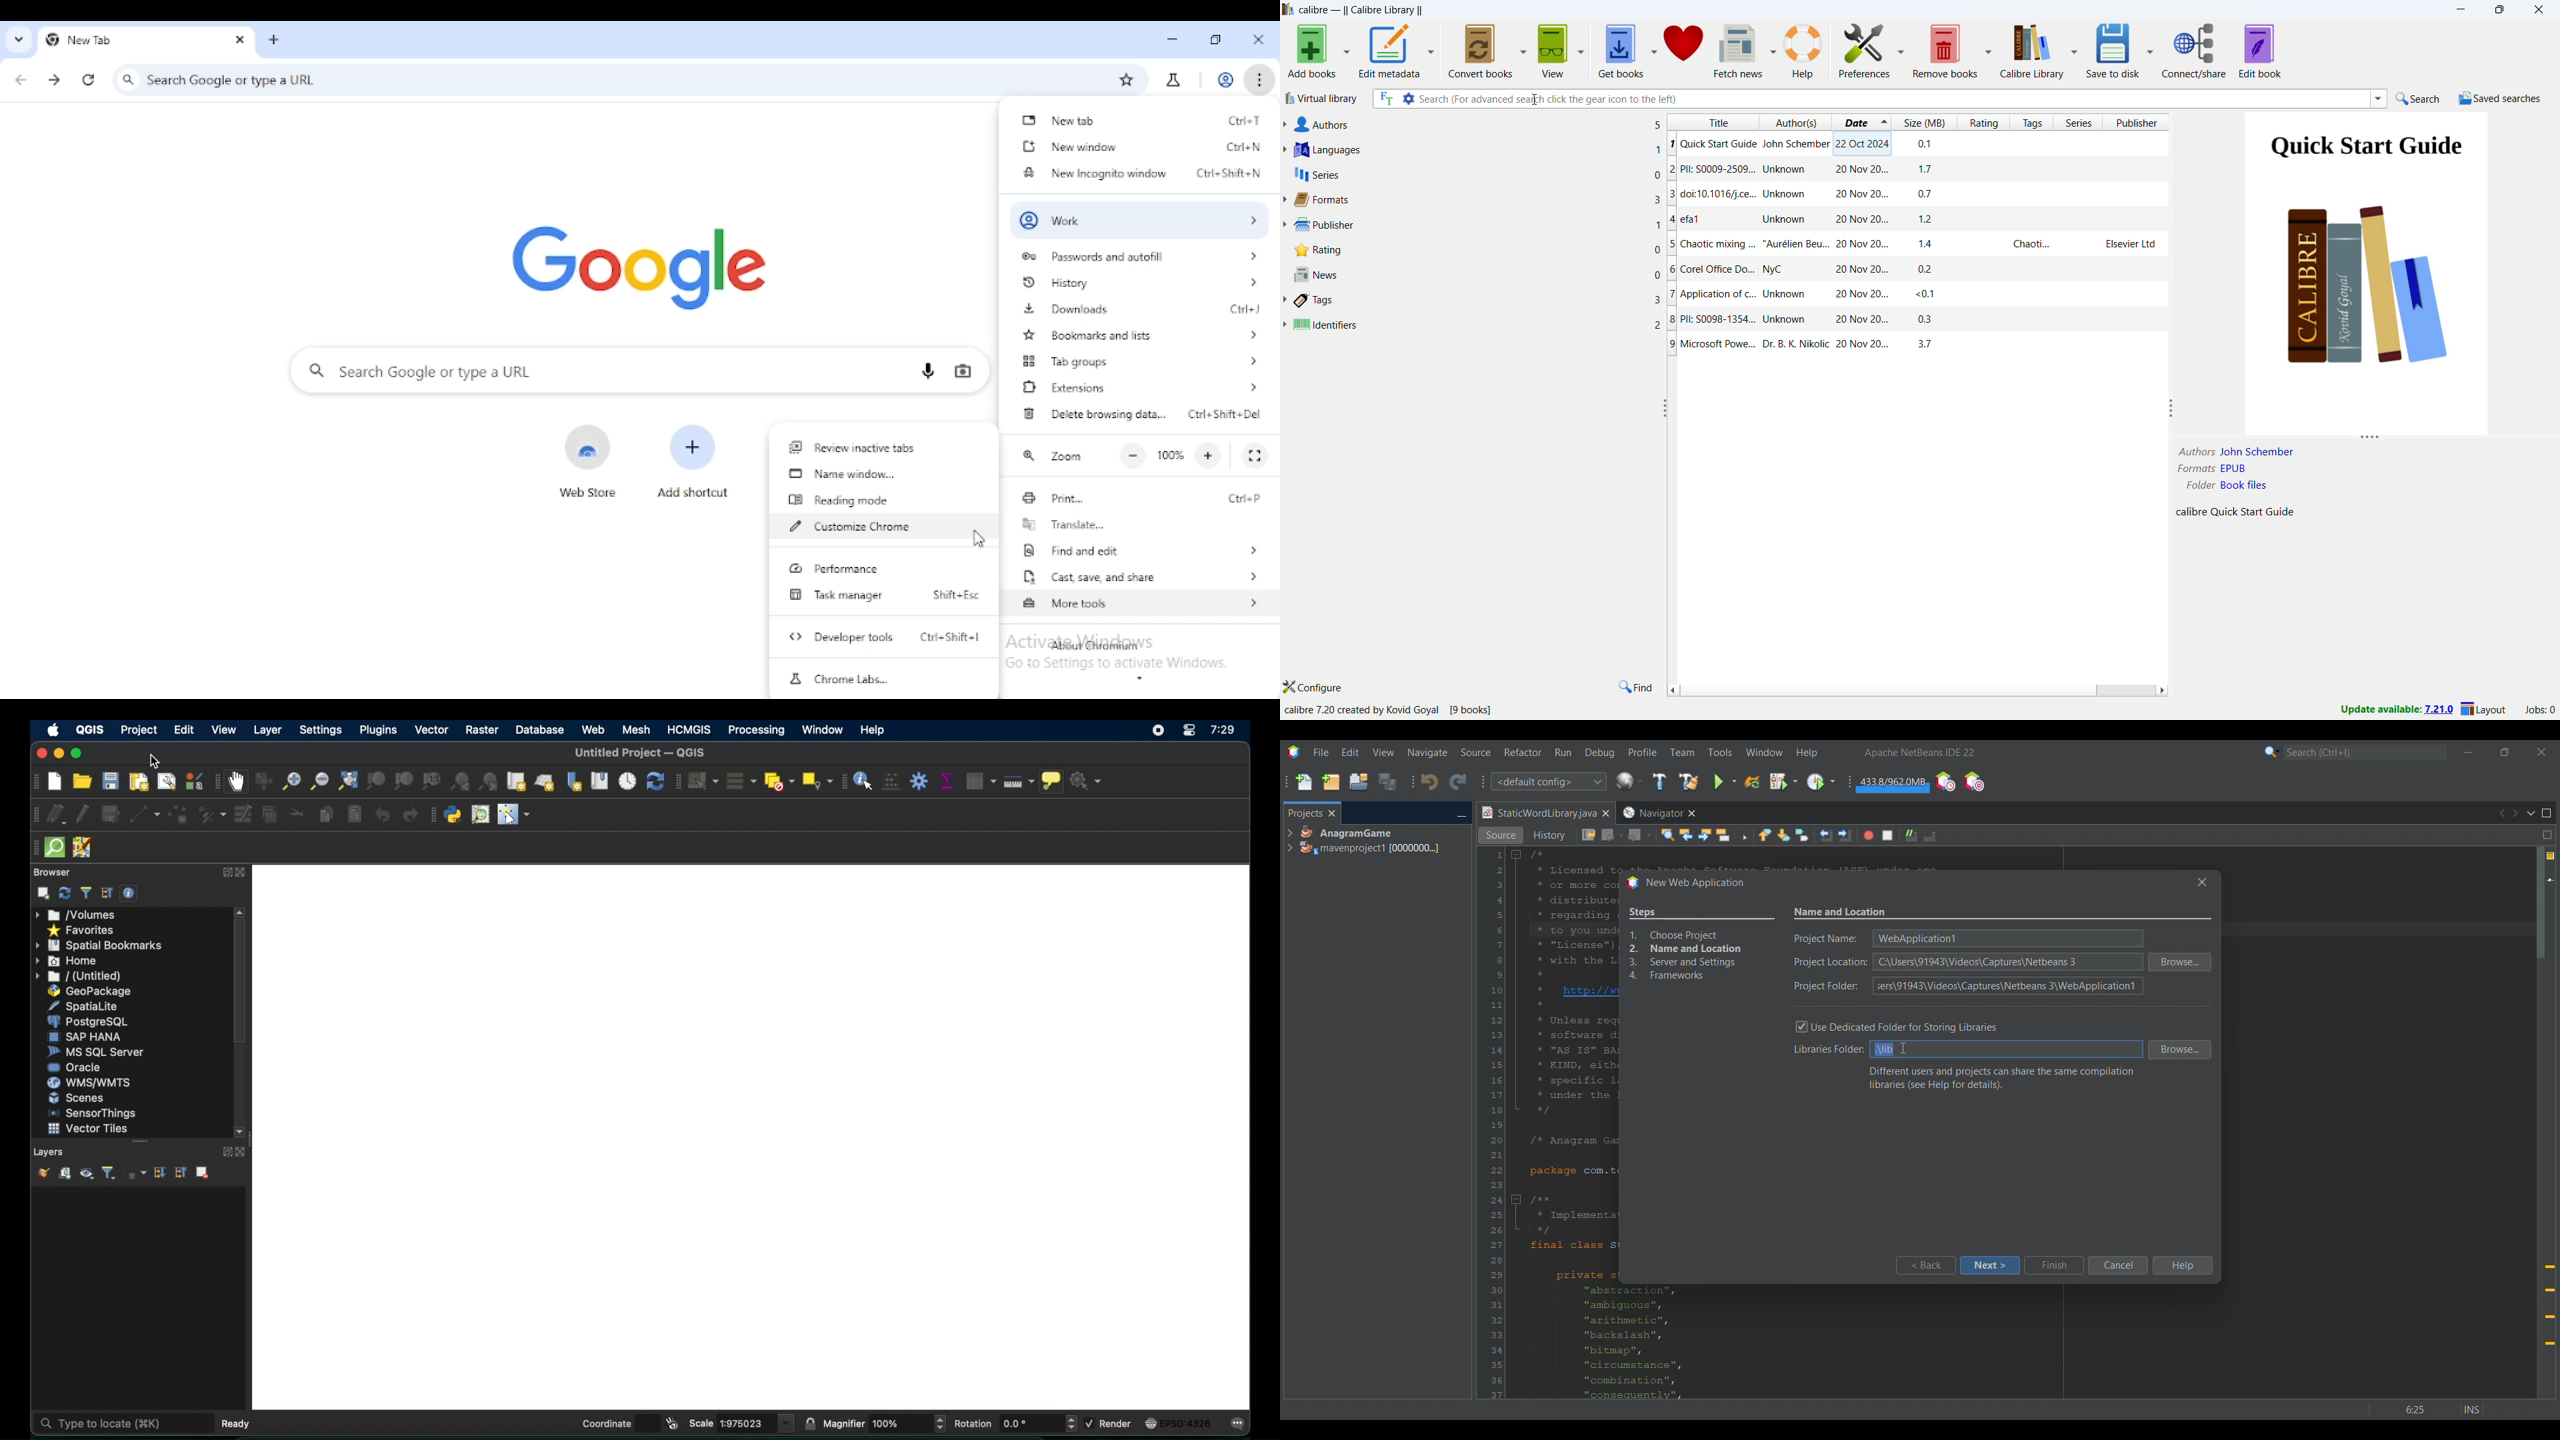 The width and height of the screenshot is (2576, 1456). I want to click on Toggle highlight search, so click(1723, 835).